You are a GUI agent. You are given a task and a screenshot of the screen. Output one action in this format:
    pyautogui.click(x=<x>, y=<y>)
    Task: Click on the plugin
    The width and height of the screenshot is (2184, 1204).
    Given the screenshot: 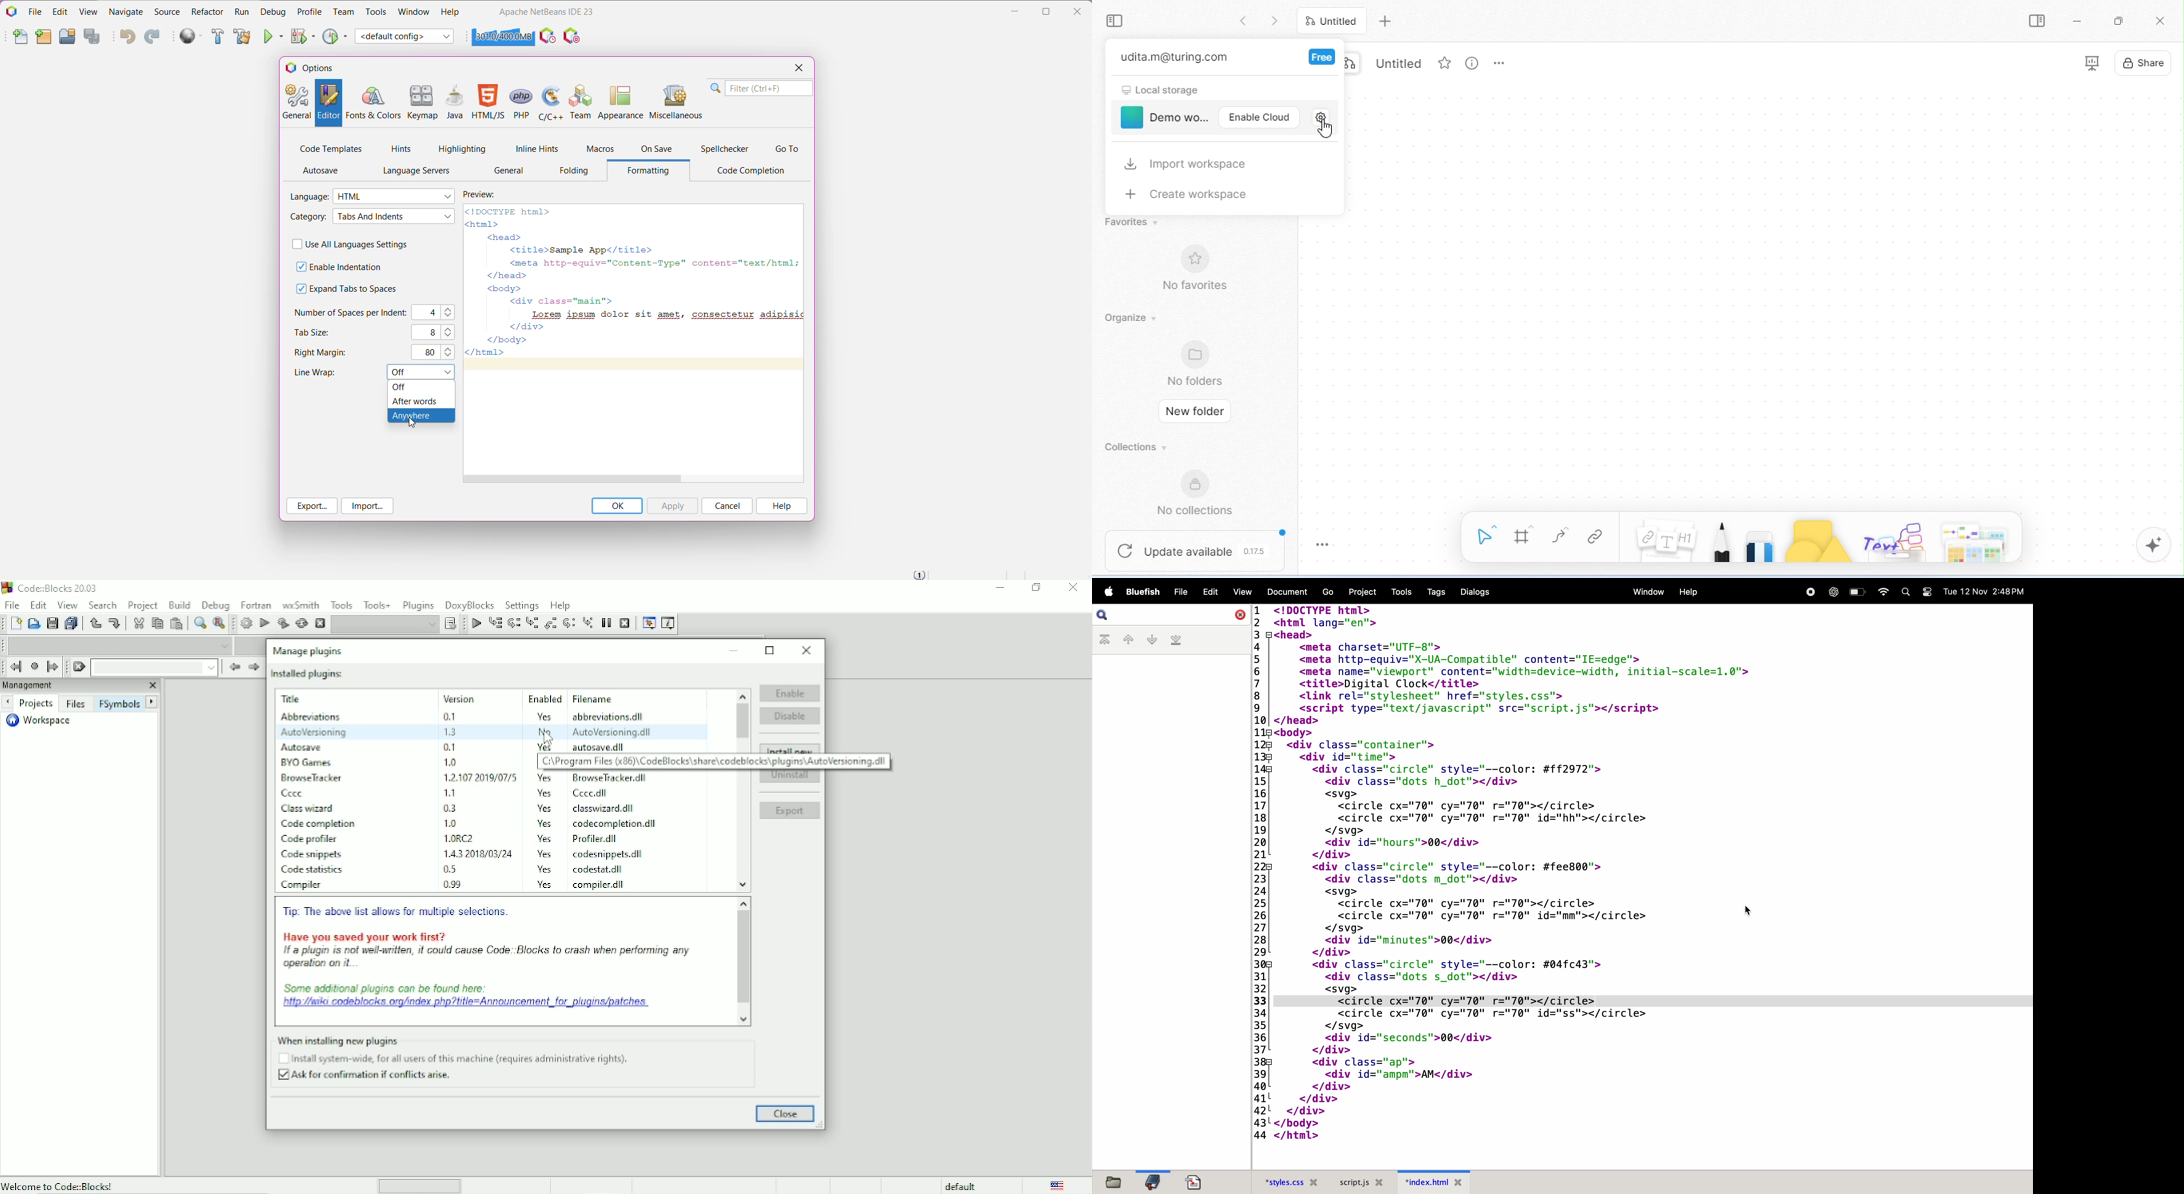 What is the action you would take?
    pyautogui.click(x=311, y=777)
    